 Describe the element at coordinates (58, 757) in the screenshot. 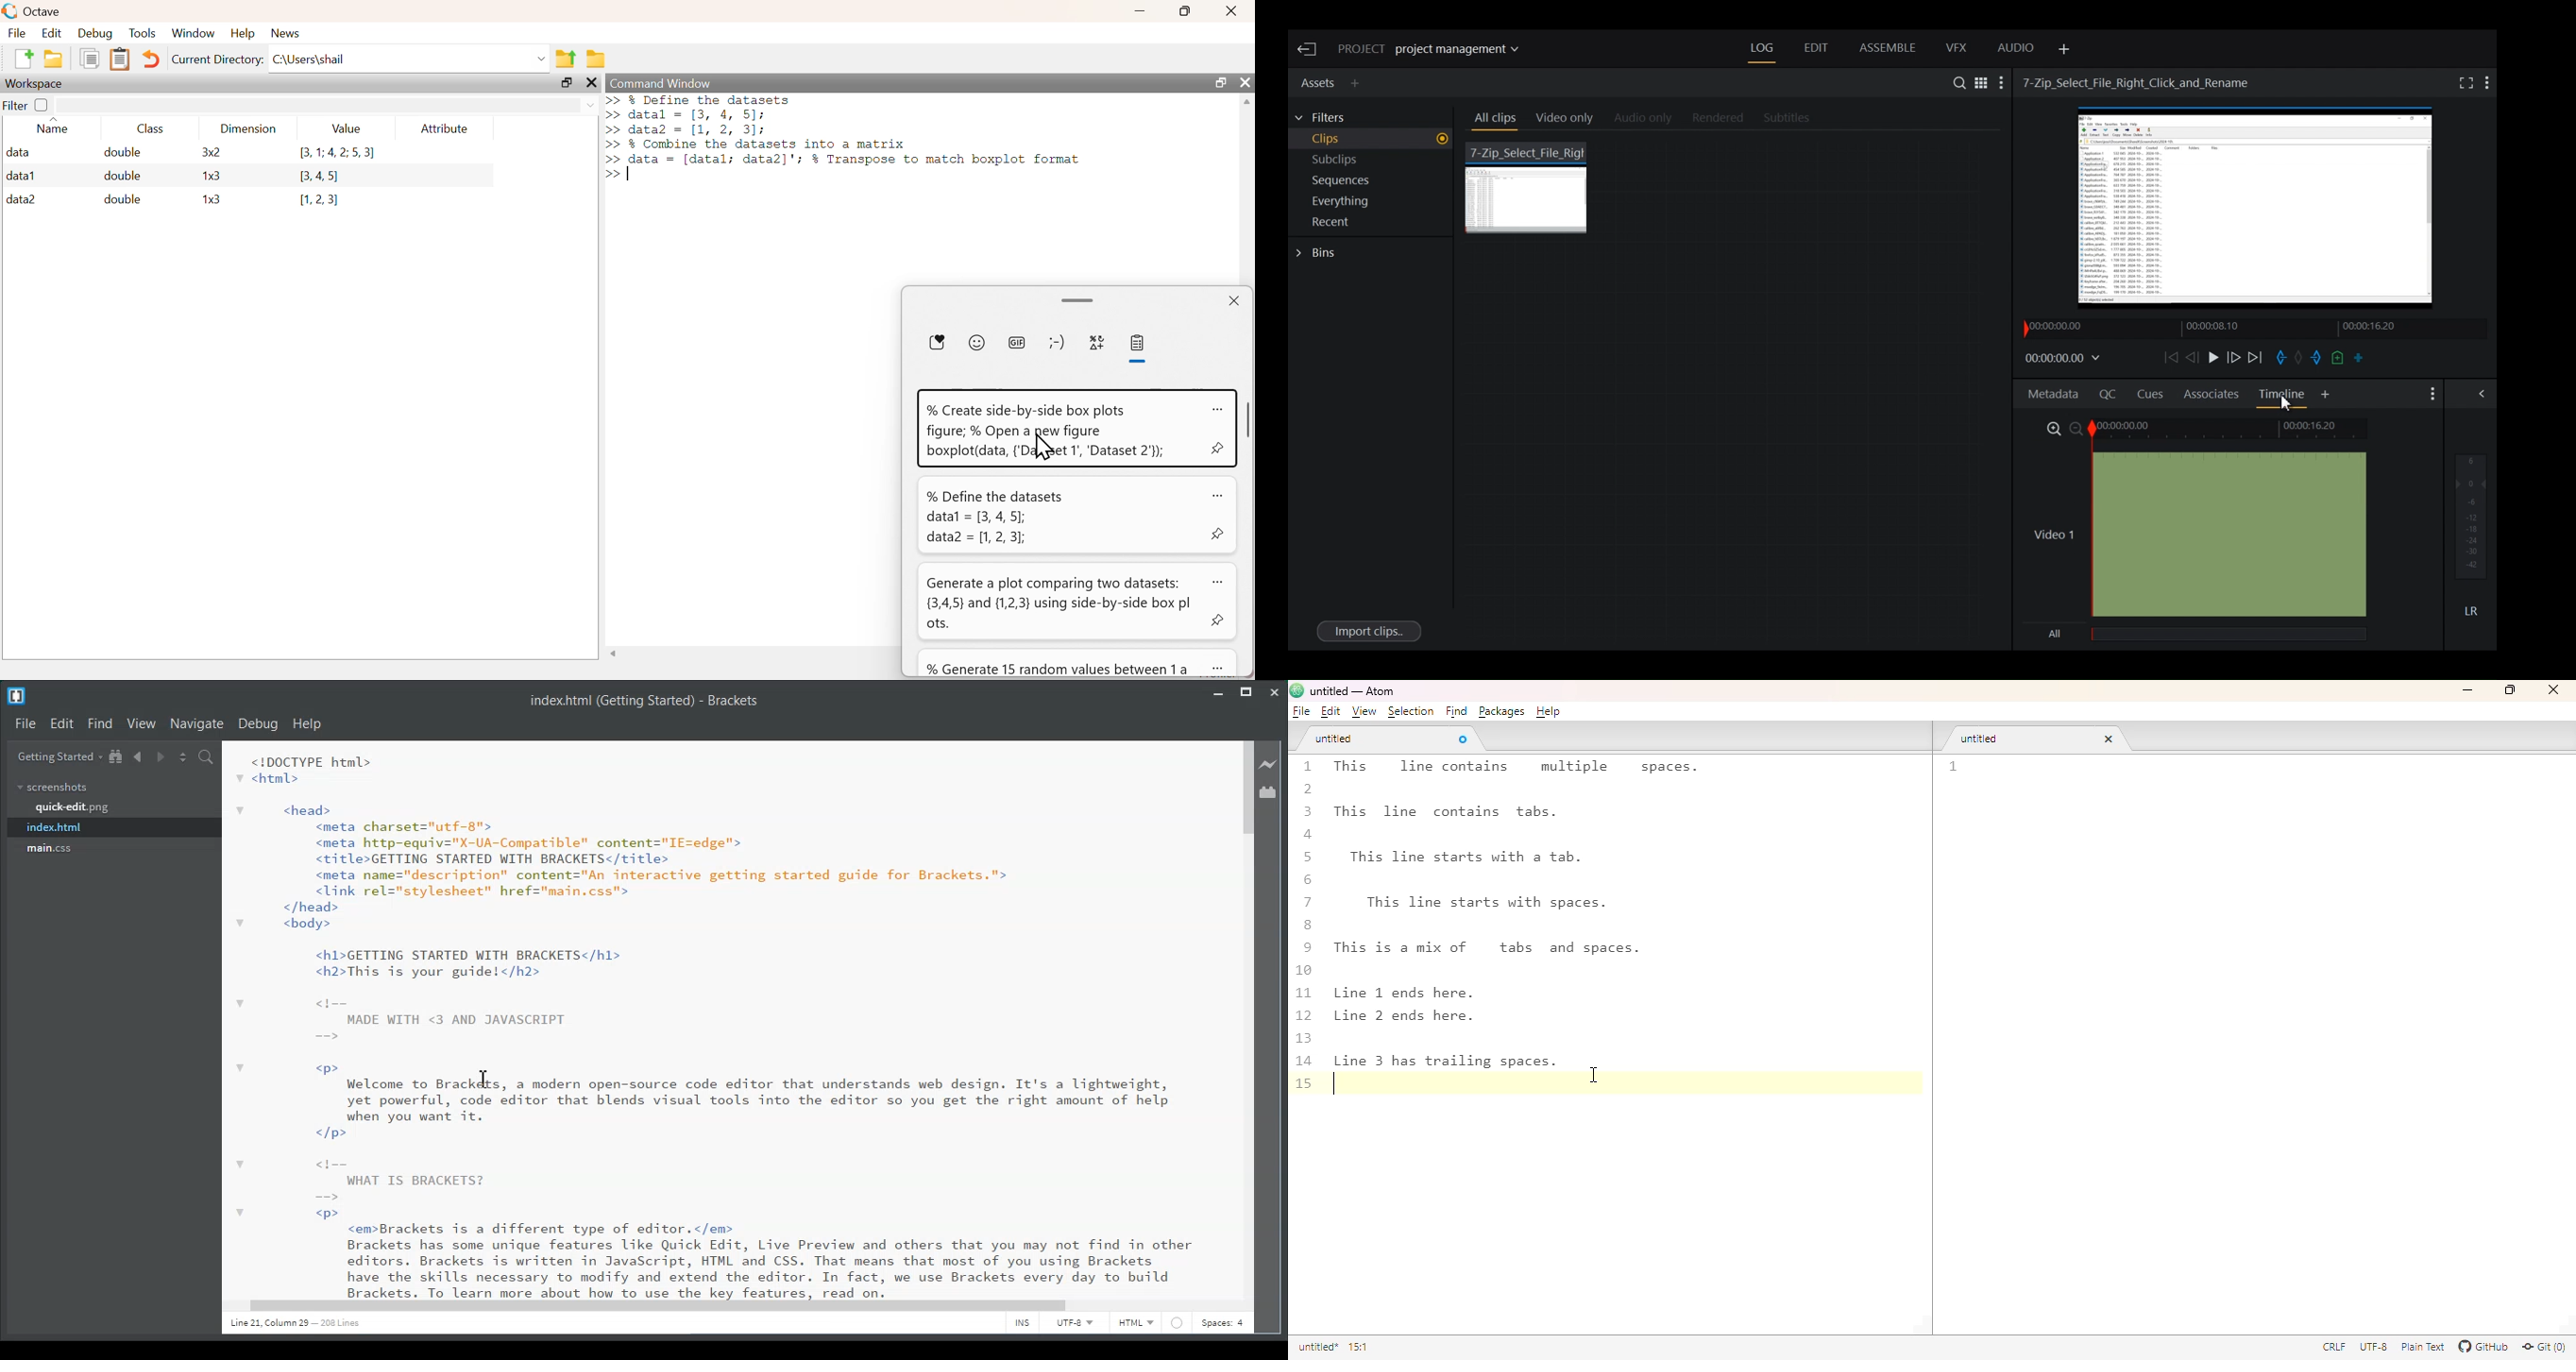

I see `Getting Started` at that location.